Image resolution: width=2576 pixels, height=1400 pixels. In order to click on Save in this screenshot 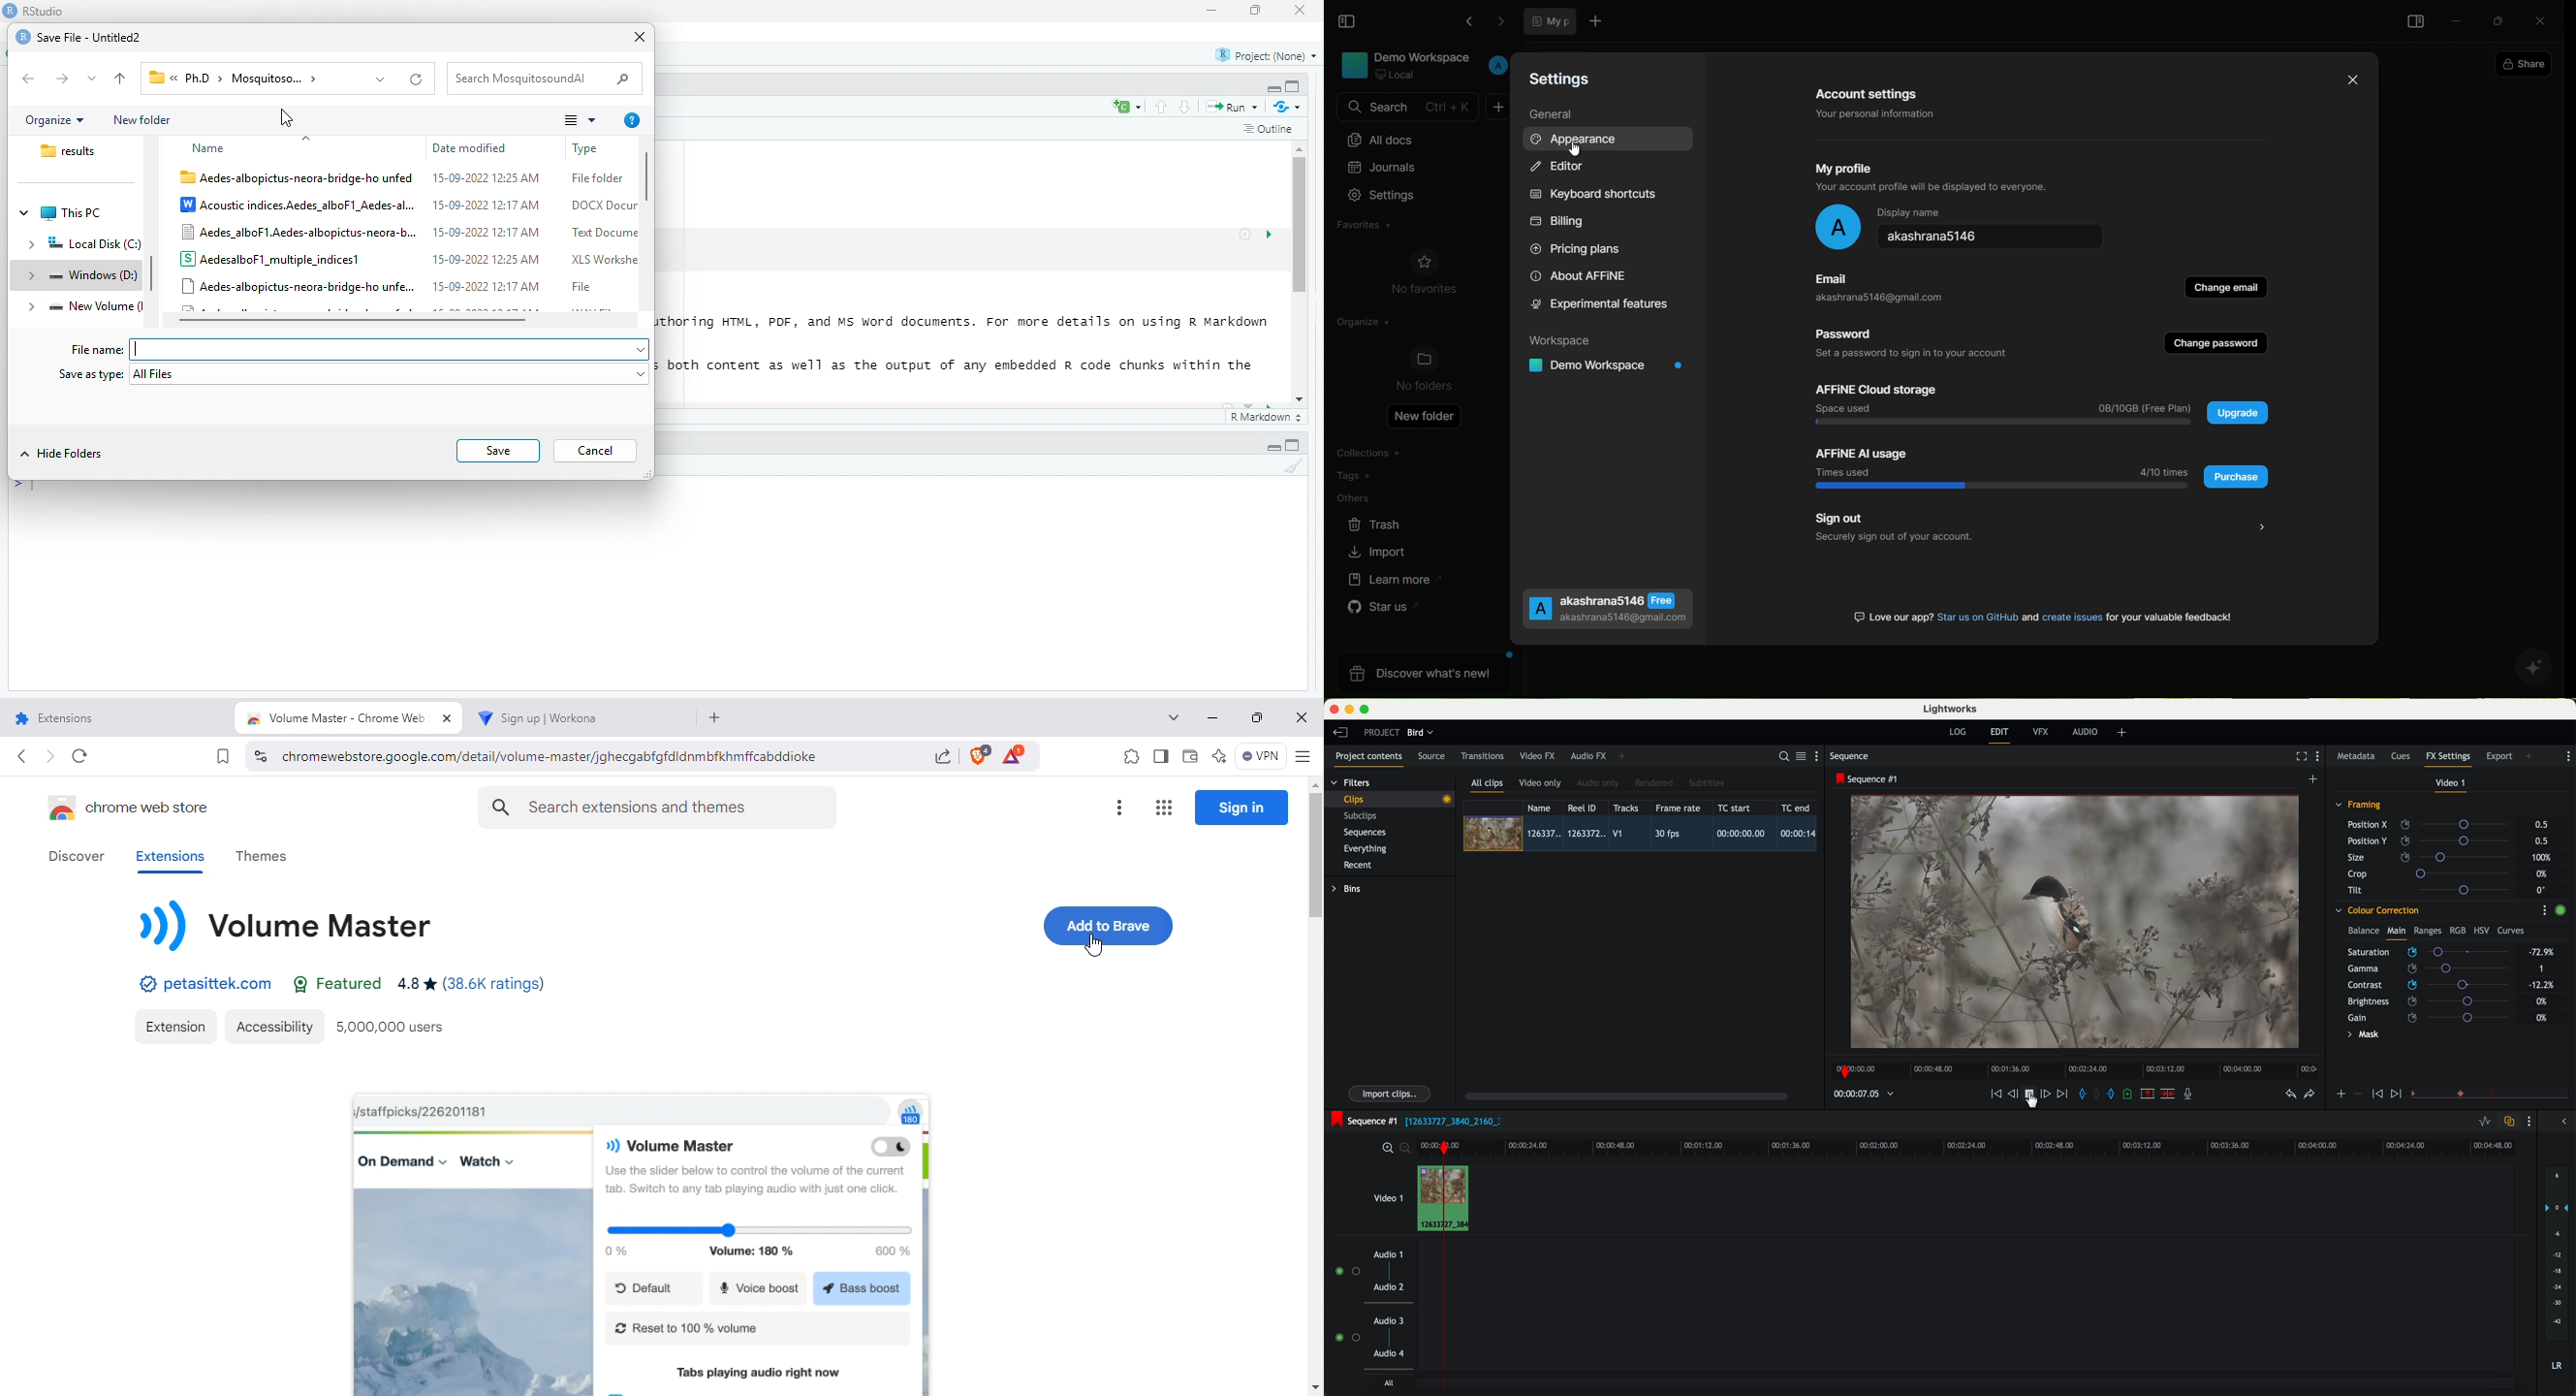, I will do `click(497, 451)`.